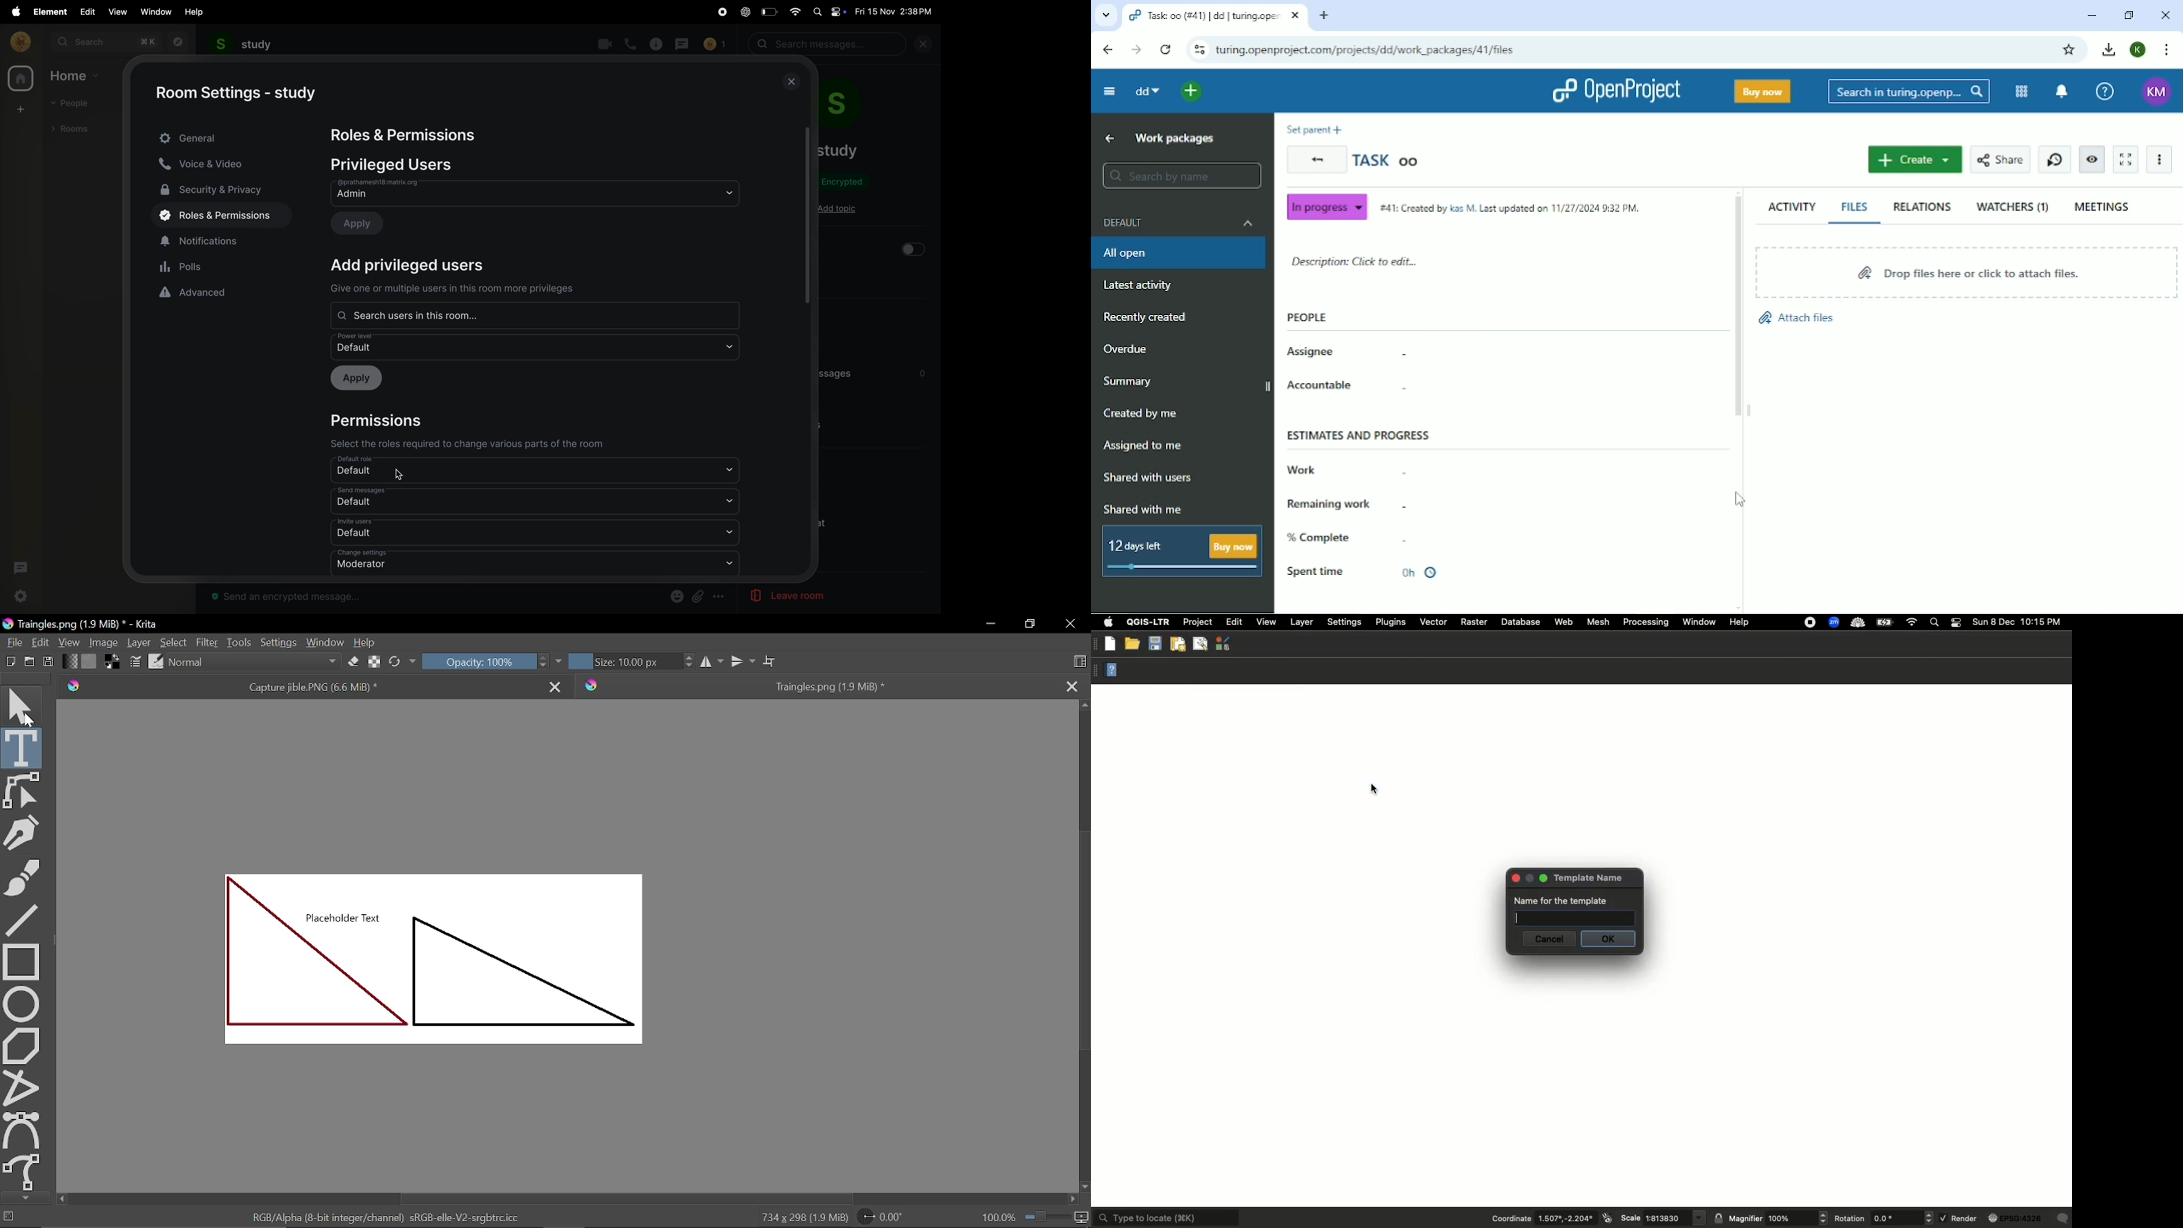 The height and width of the screenshot is (1232, 2184). I want to click on Filter, so click(206, 642).